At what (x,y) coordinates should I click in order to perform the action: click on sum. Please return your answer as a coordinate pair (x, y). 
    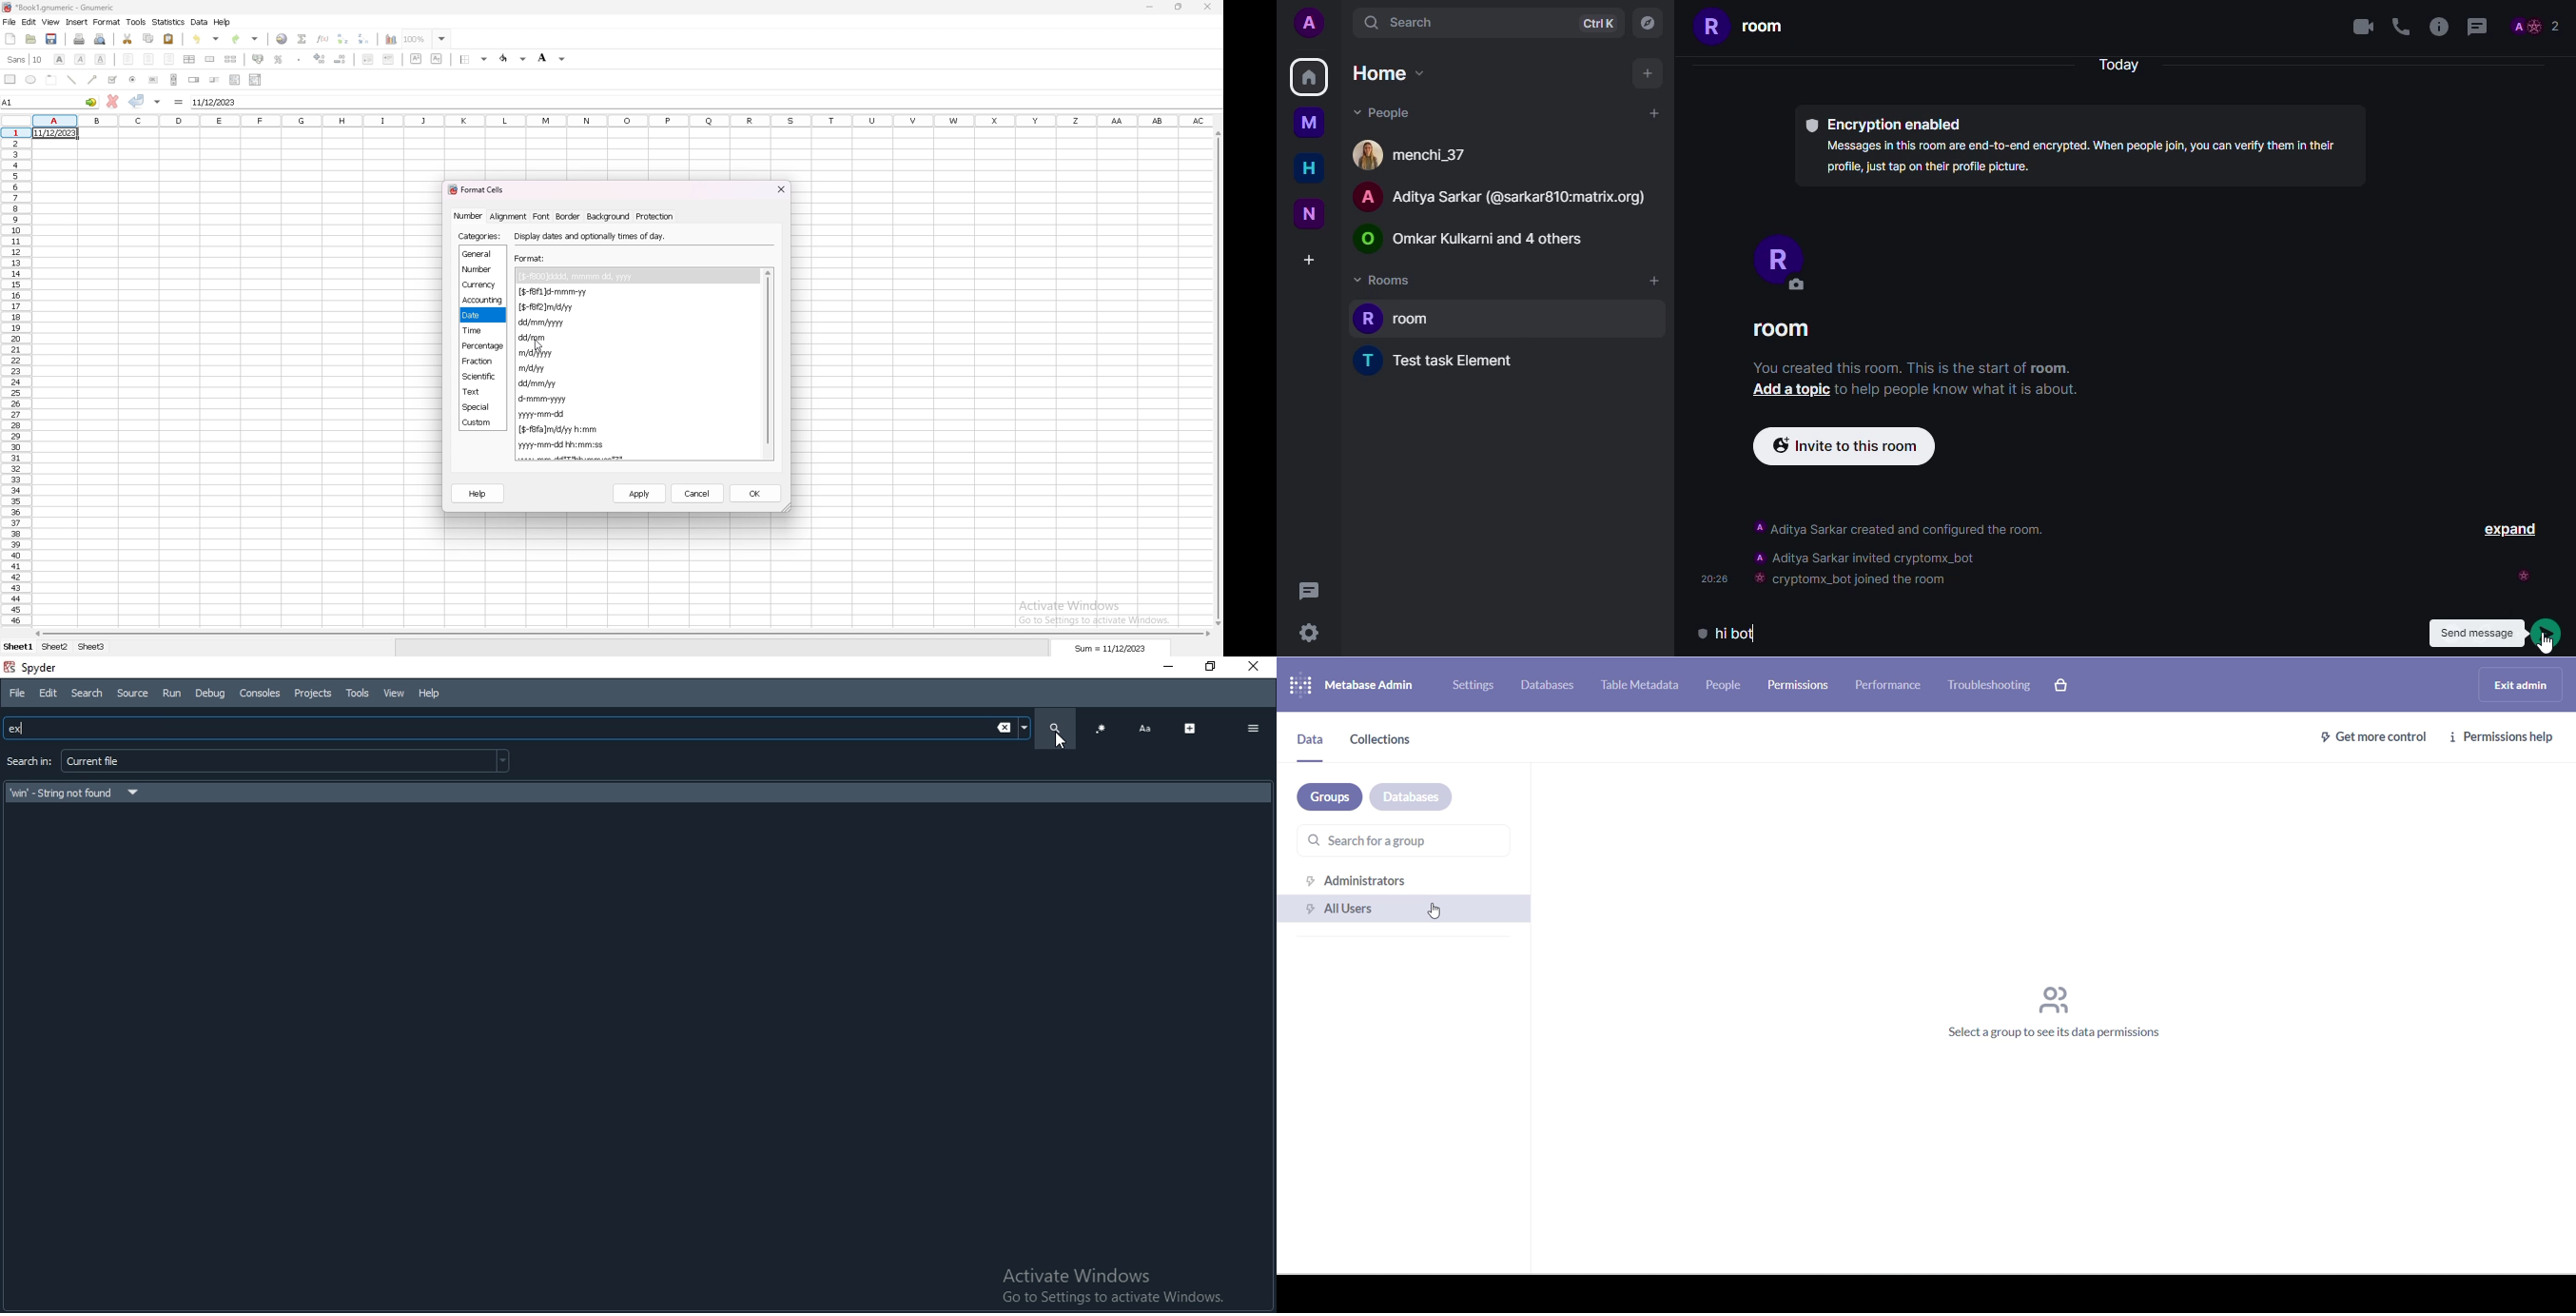
    Looking at the image, I should click on (1111, 648).